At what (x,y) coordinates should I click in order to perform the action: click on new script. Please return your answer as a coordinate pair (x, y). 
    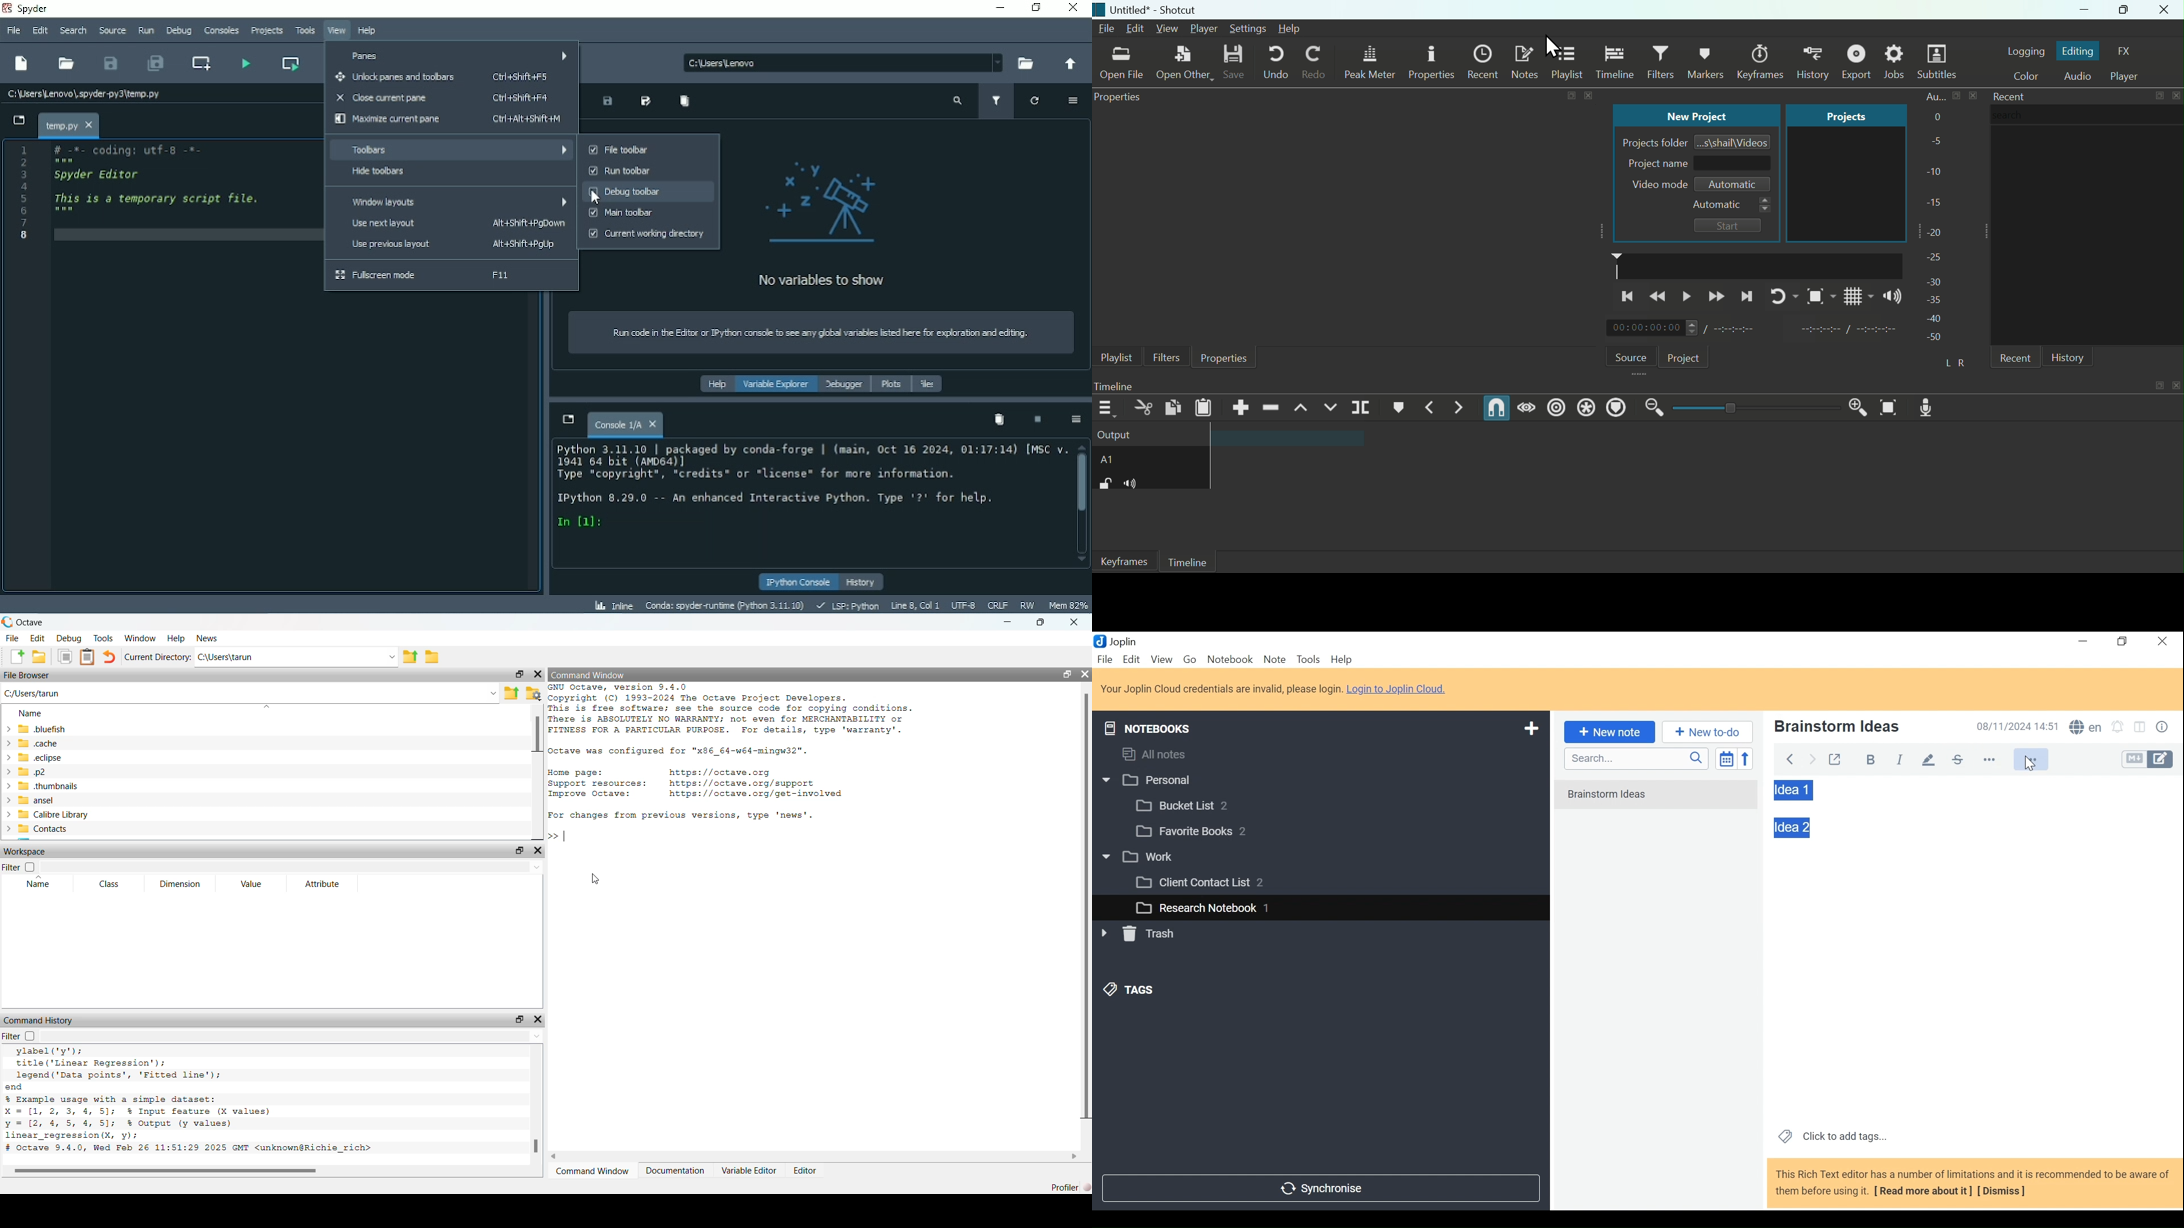
    Looking at the image, I should click on (13, 656).